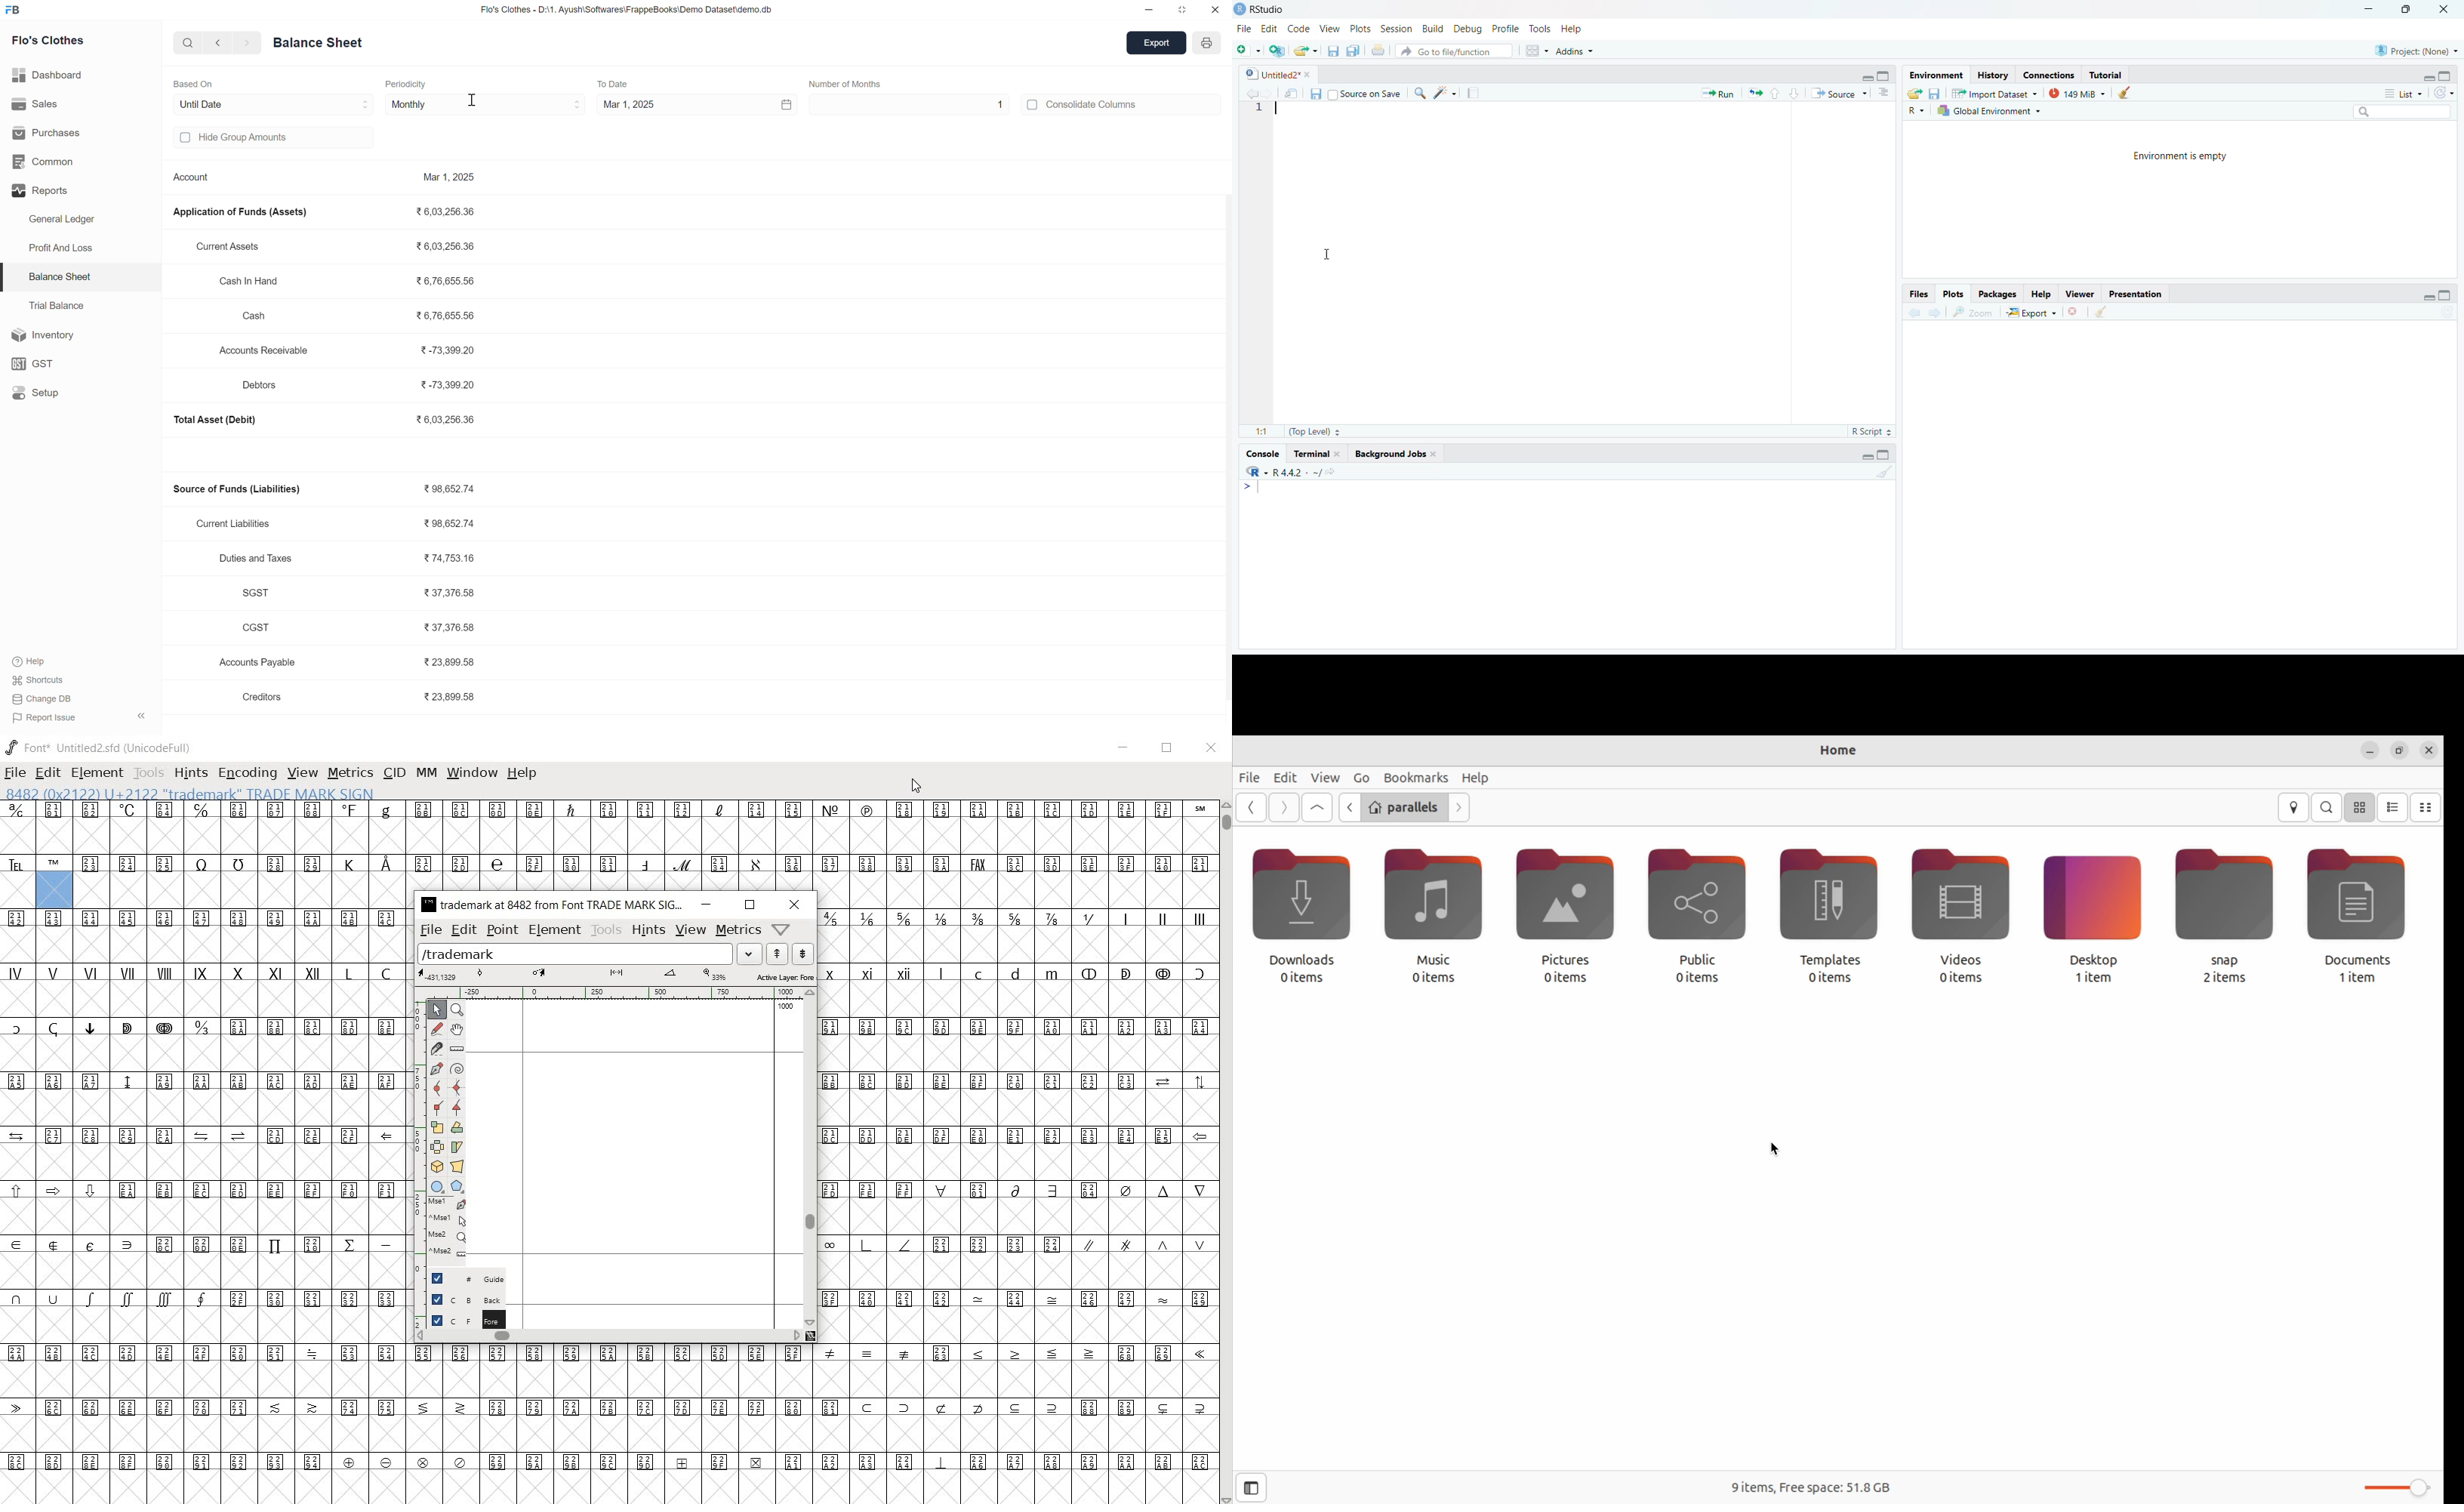  Describe the element at coordinates (458, 1087) in the screenshot. I see `add a curve point always either horizontal or vertical` at that location.